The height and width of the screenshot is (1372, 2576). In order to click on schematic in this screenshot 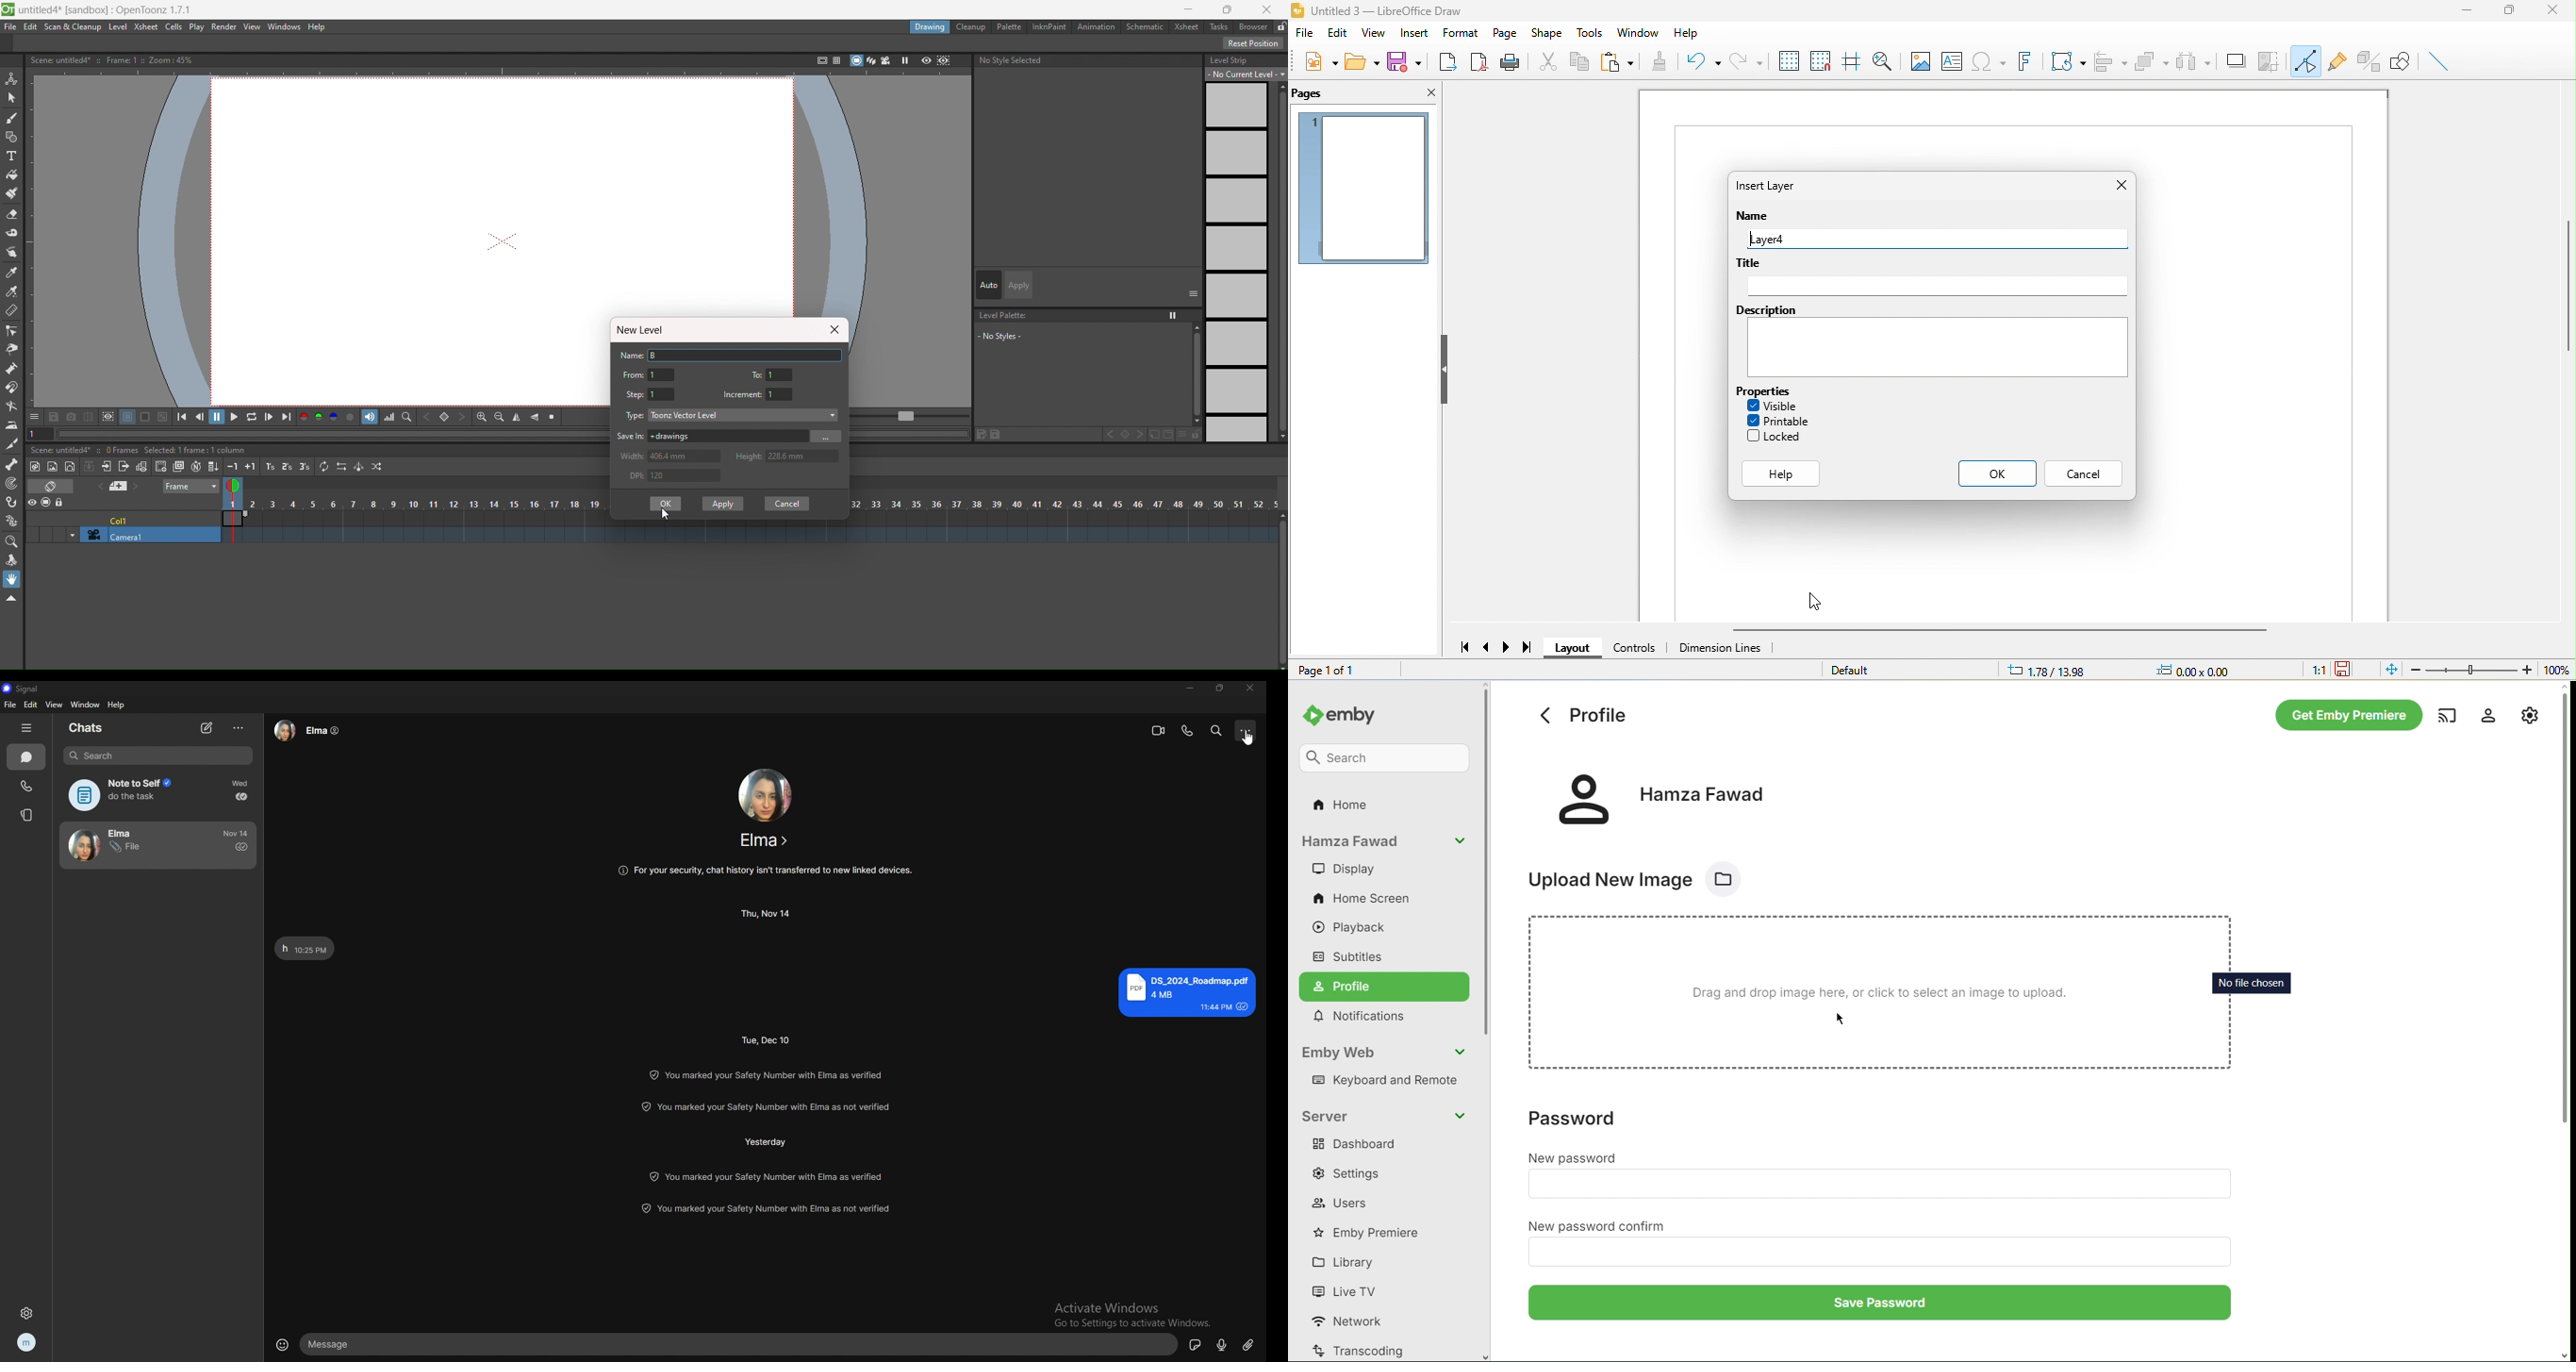, I will do `click(1144, 26)`.